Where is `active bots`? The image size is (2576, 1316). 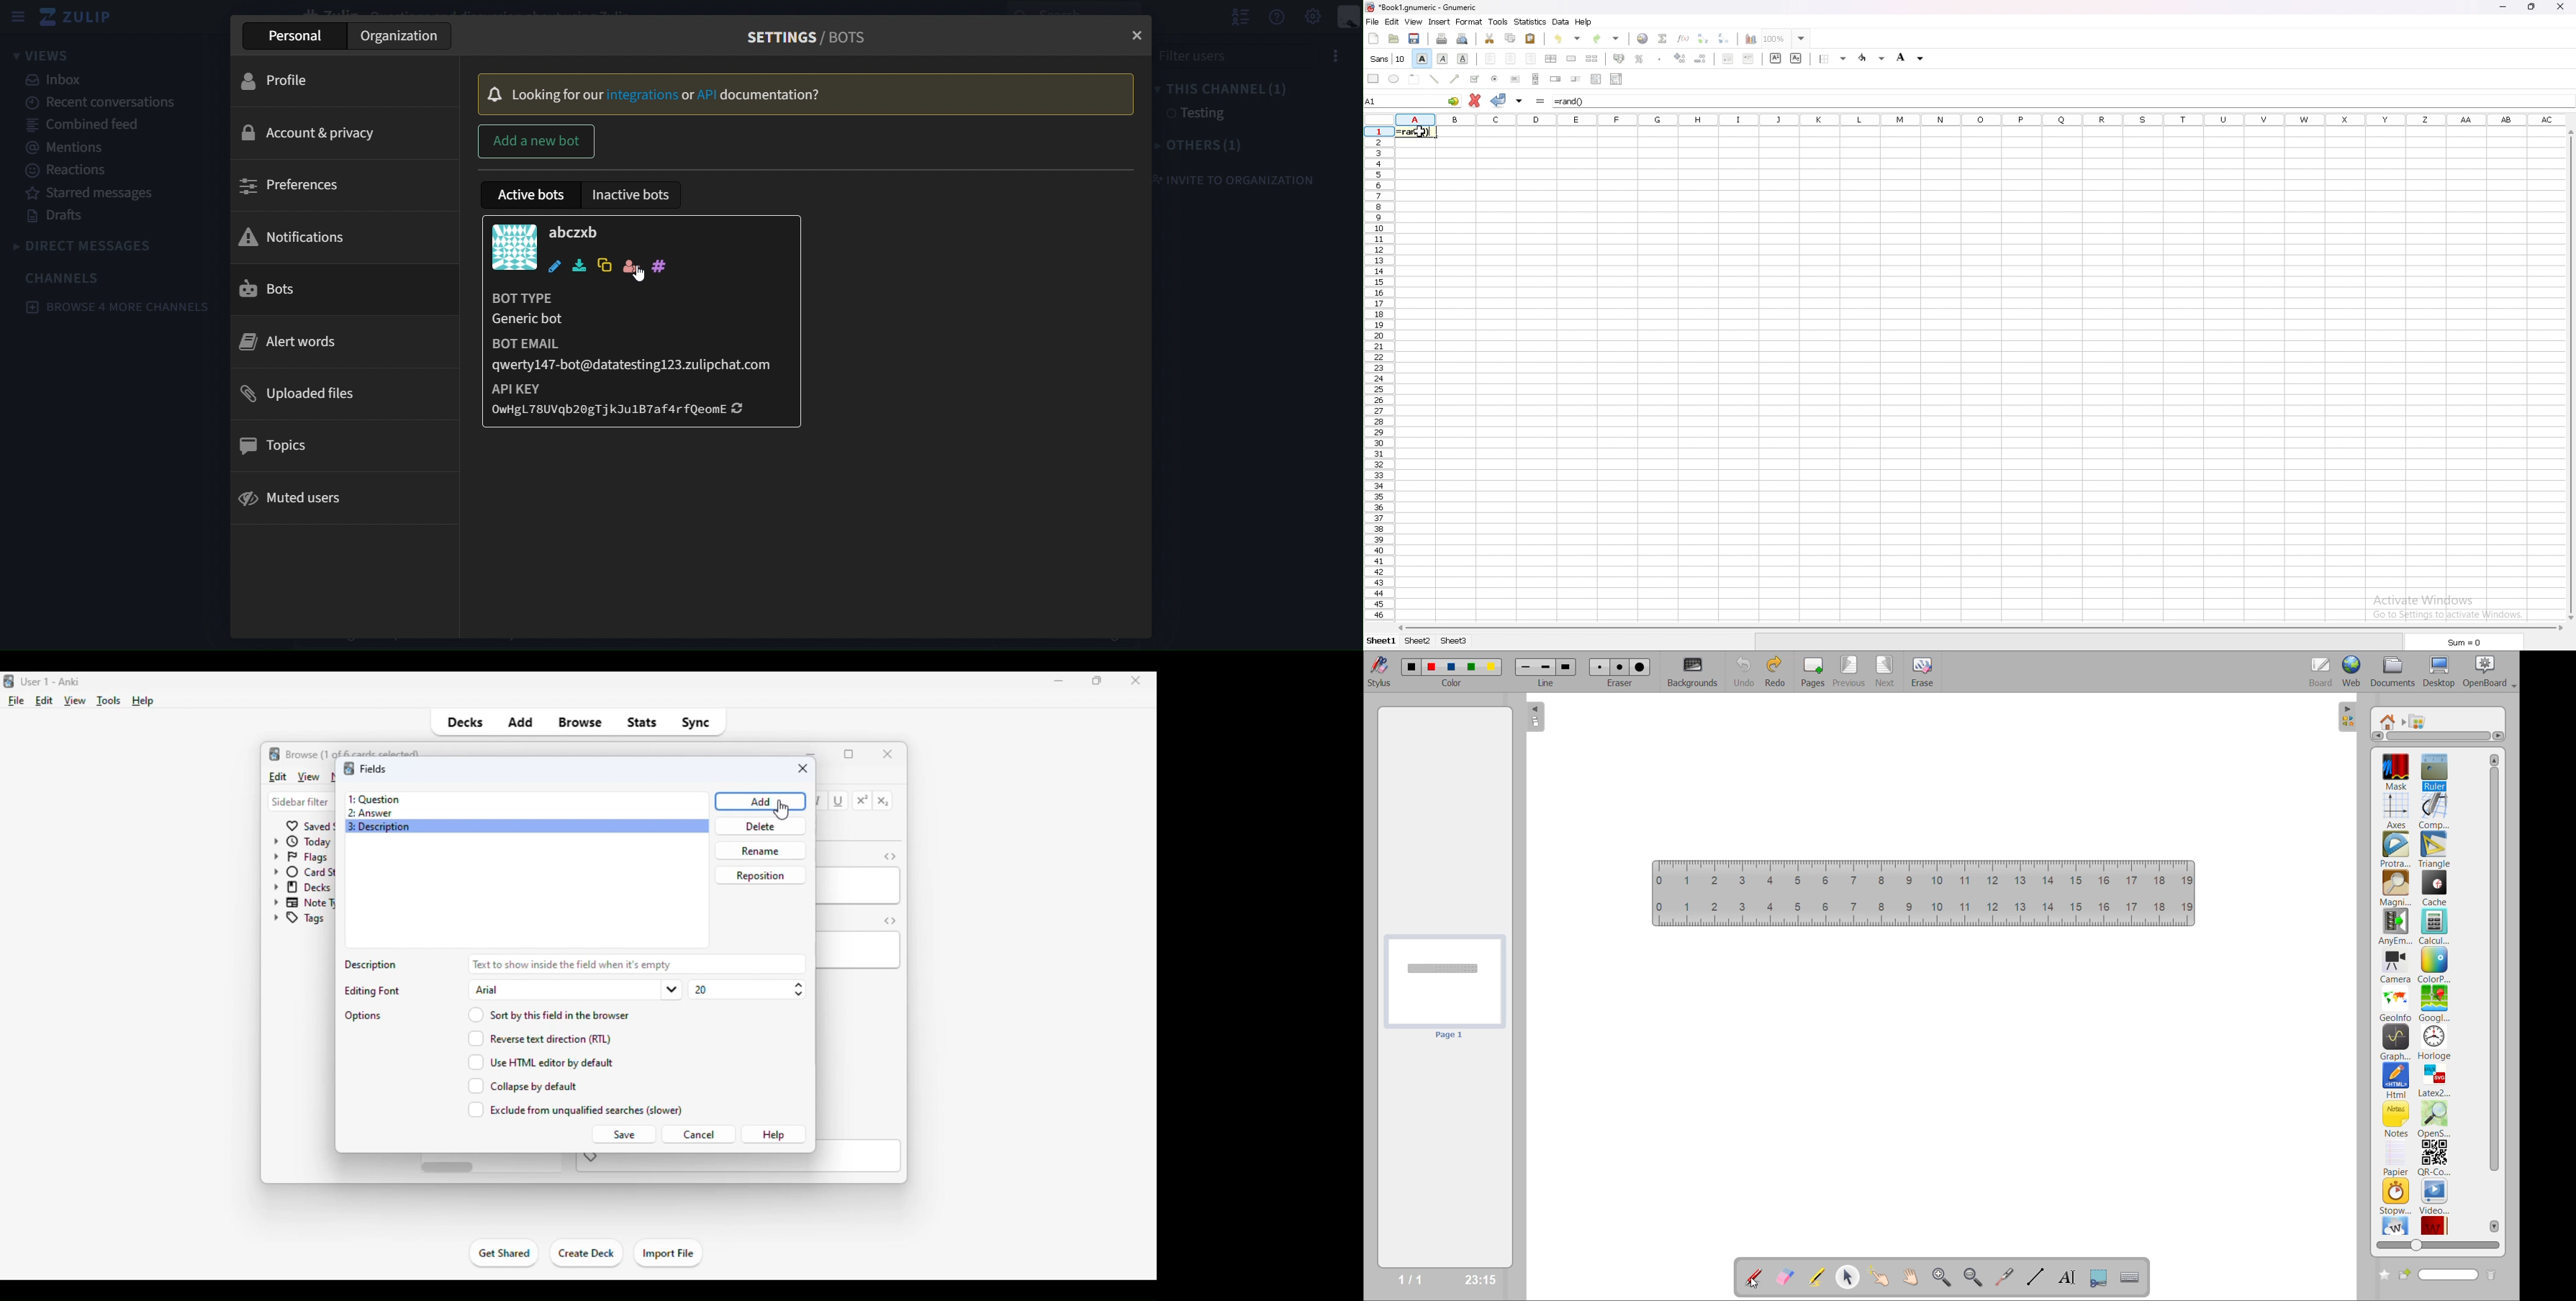 active bots is located at coordinates (535, 194).